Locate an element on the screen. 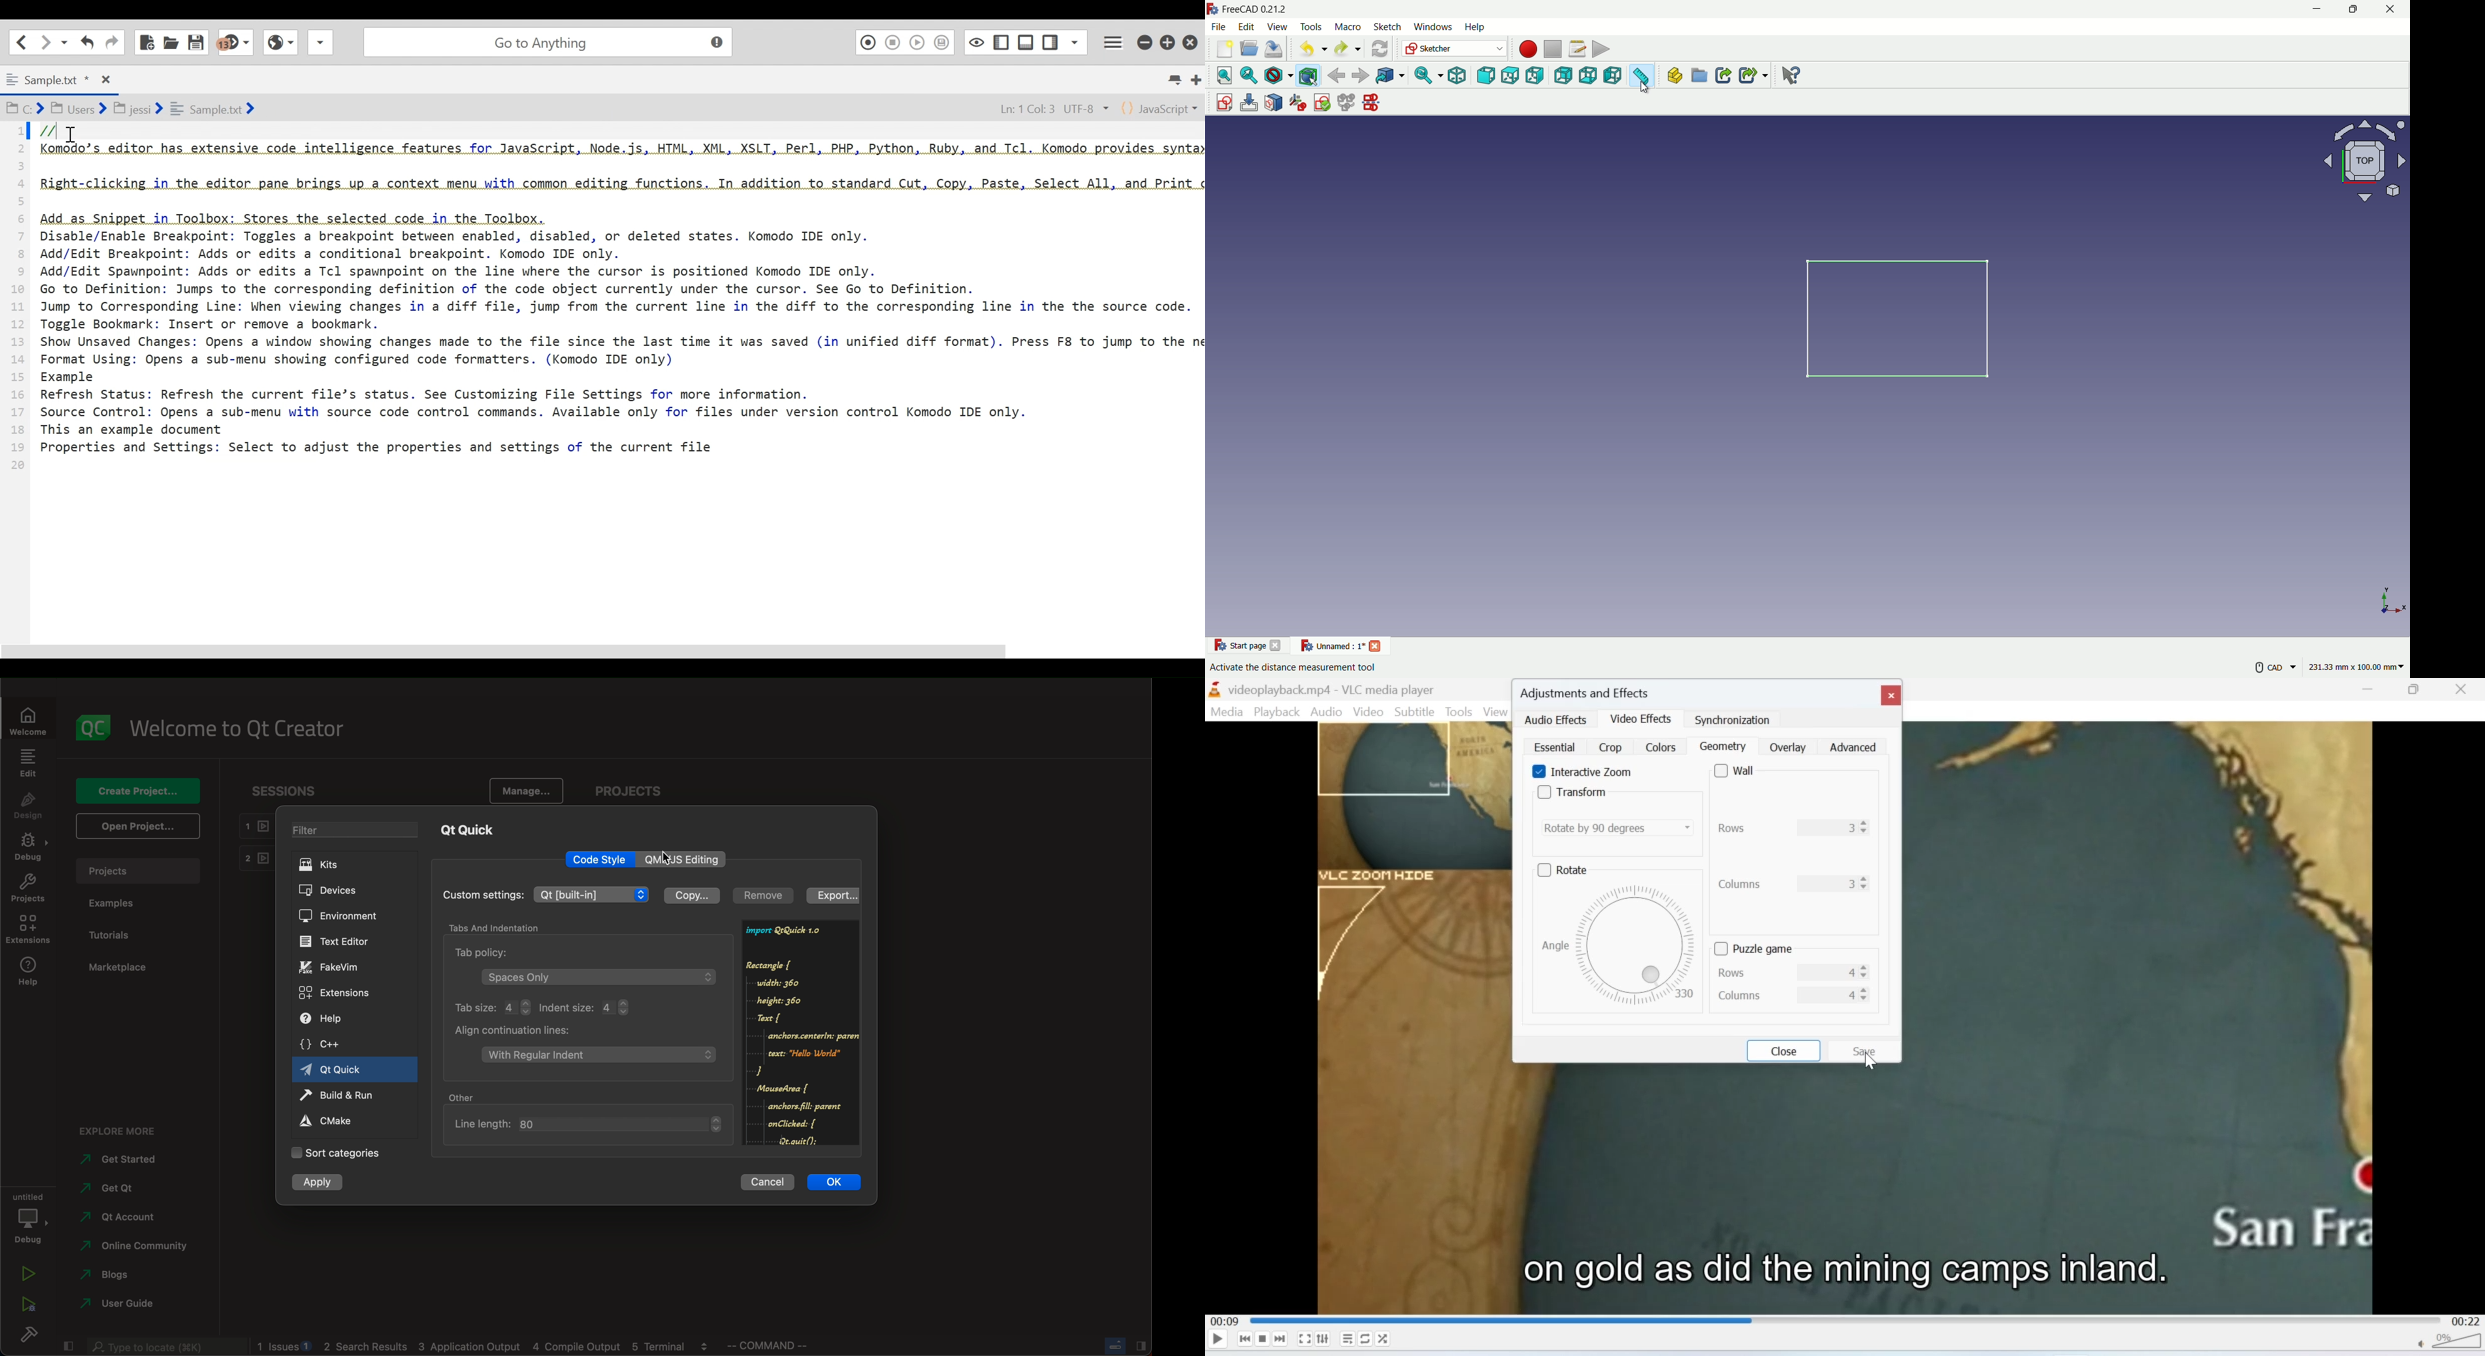  rotate is located at coordinates (1568, 867).